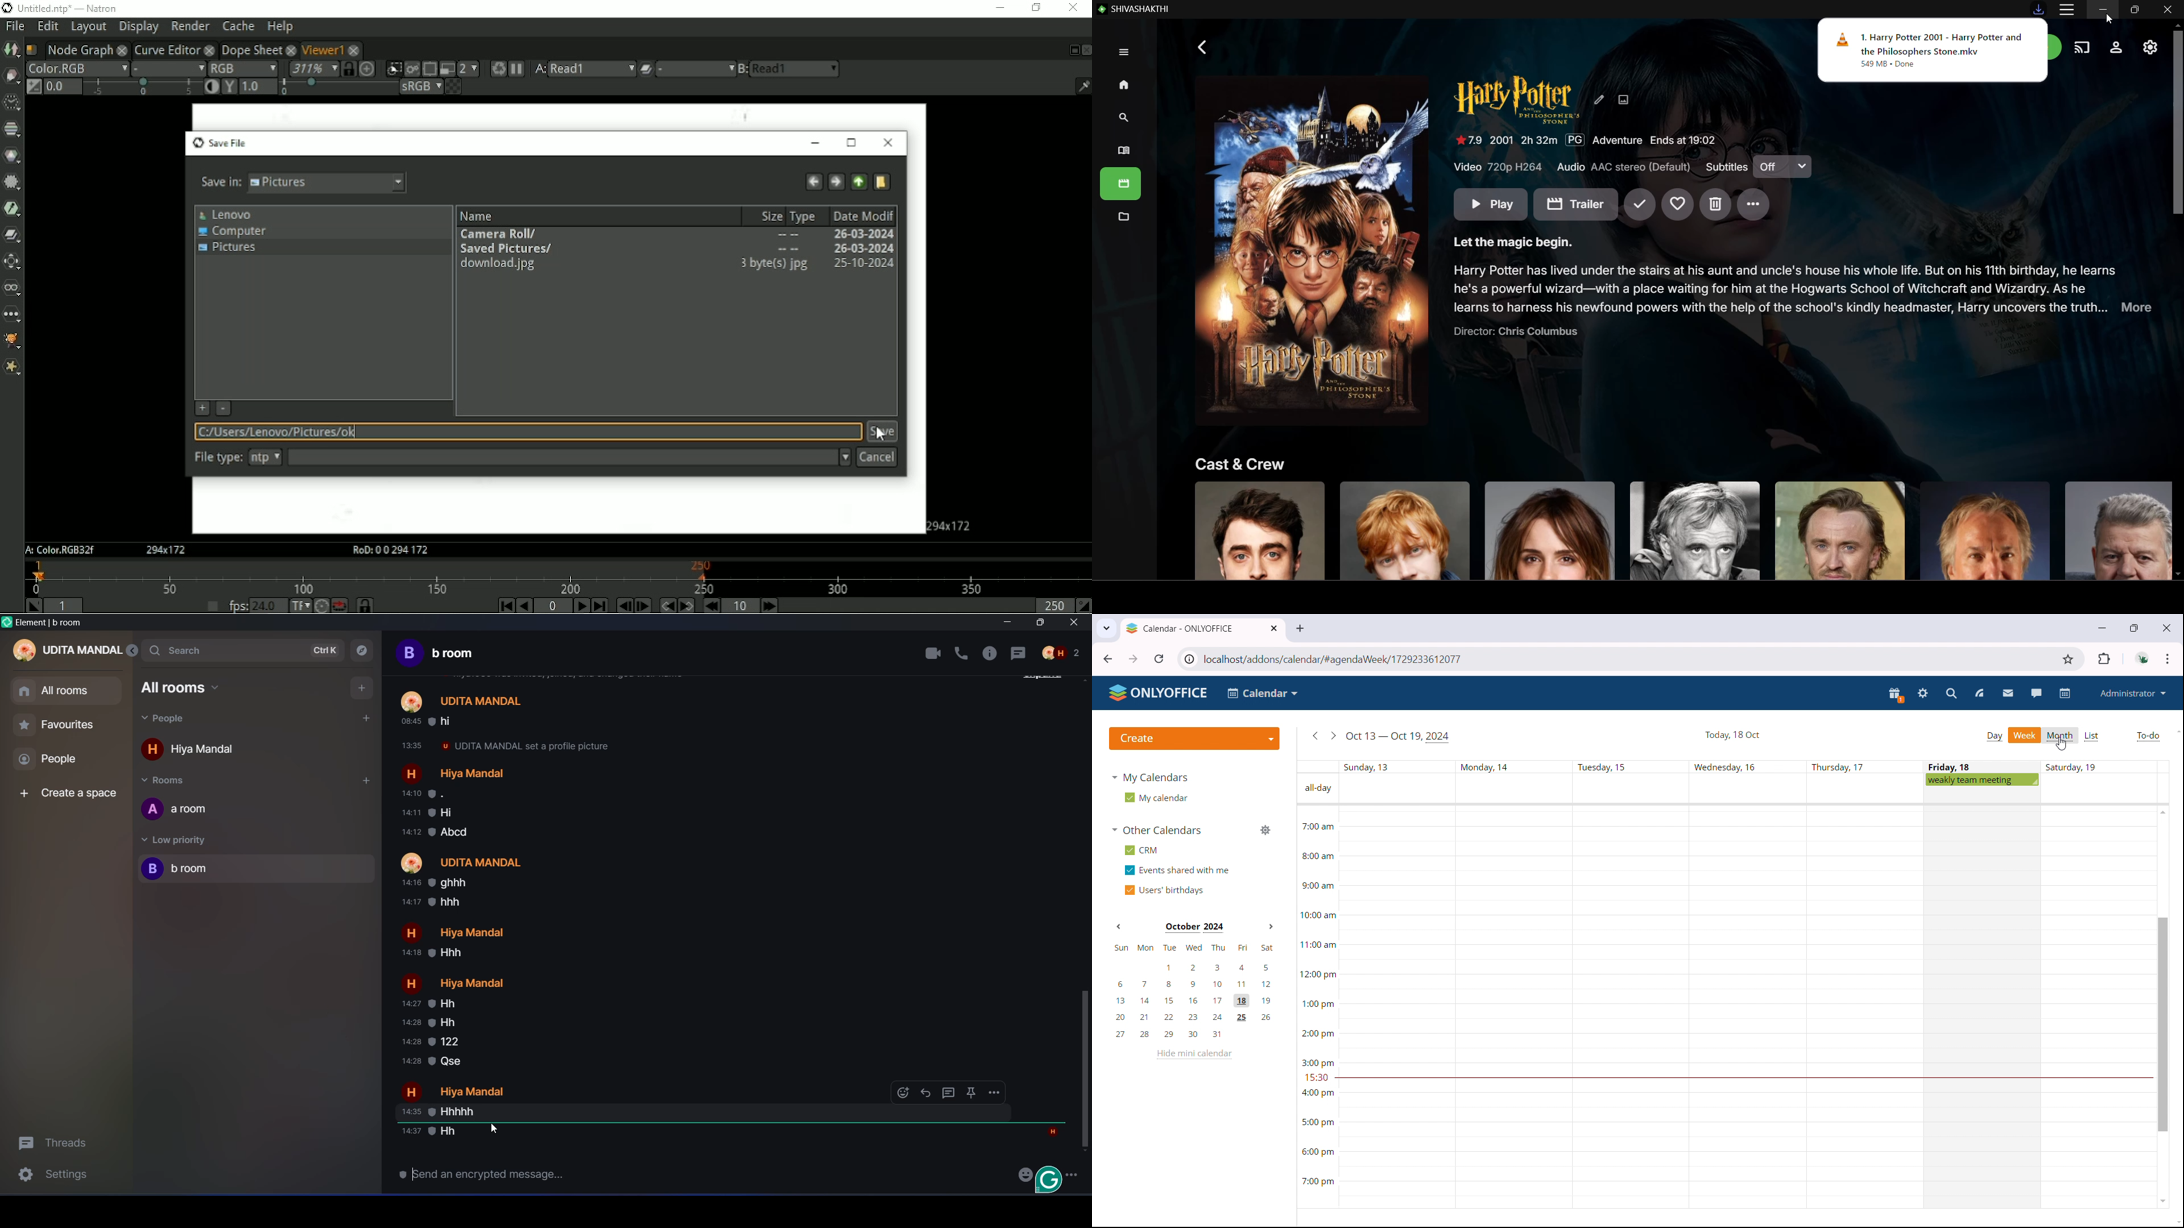  Describe the element at coordinates (2149, 48) in the screenshot. I see `Manage Emby Server` at that location.